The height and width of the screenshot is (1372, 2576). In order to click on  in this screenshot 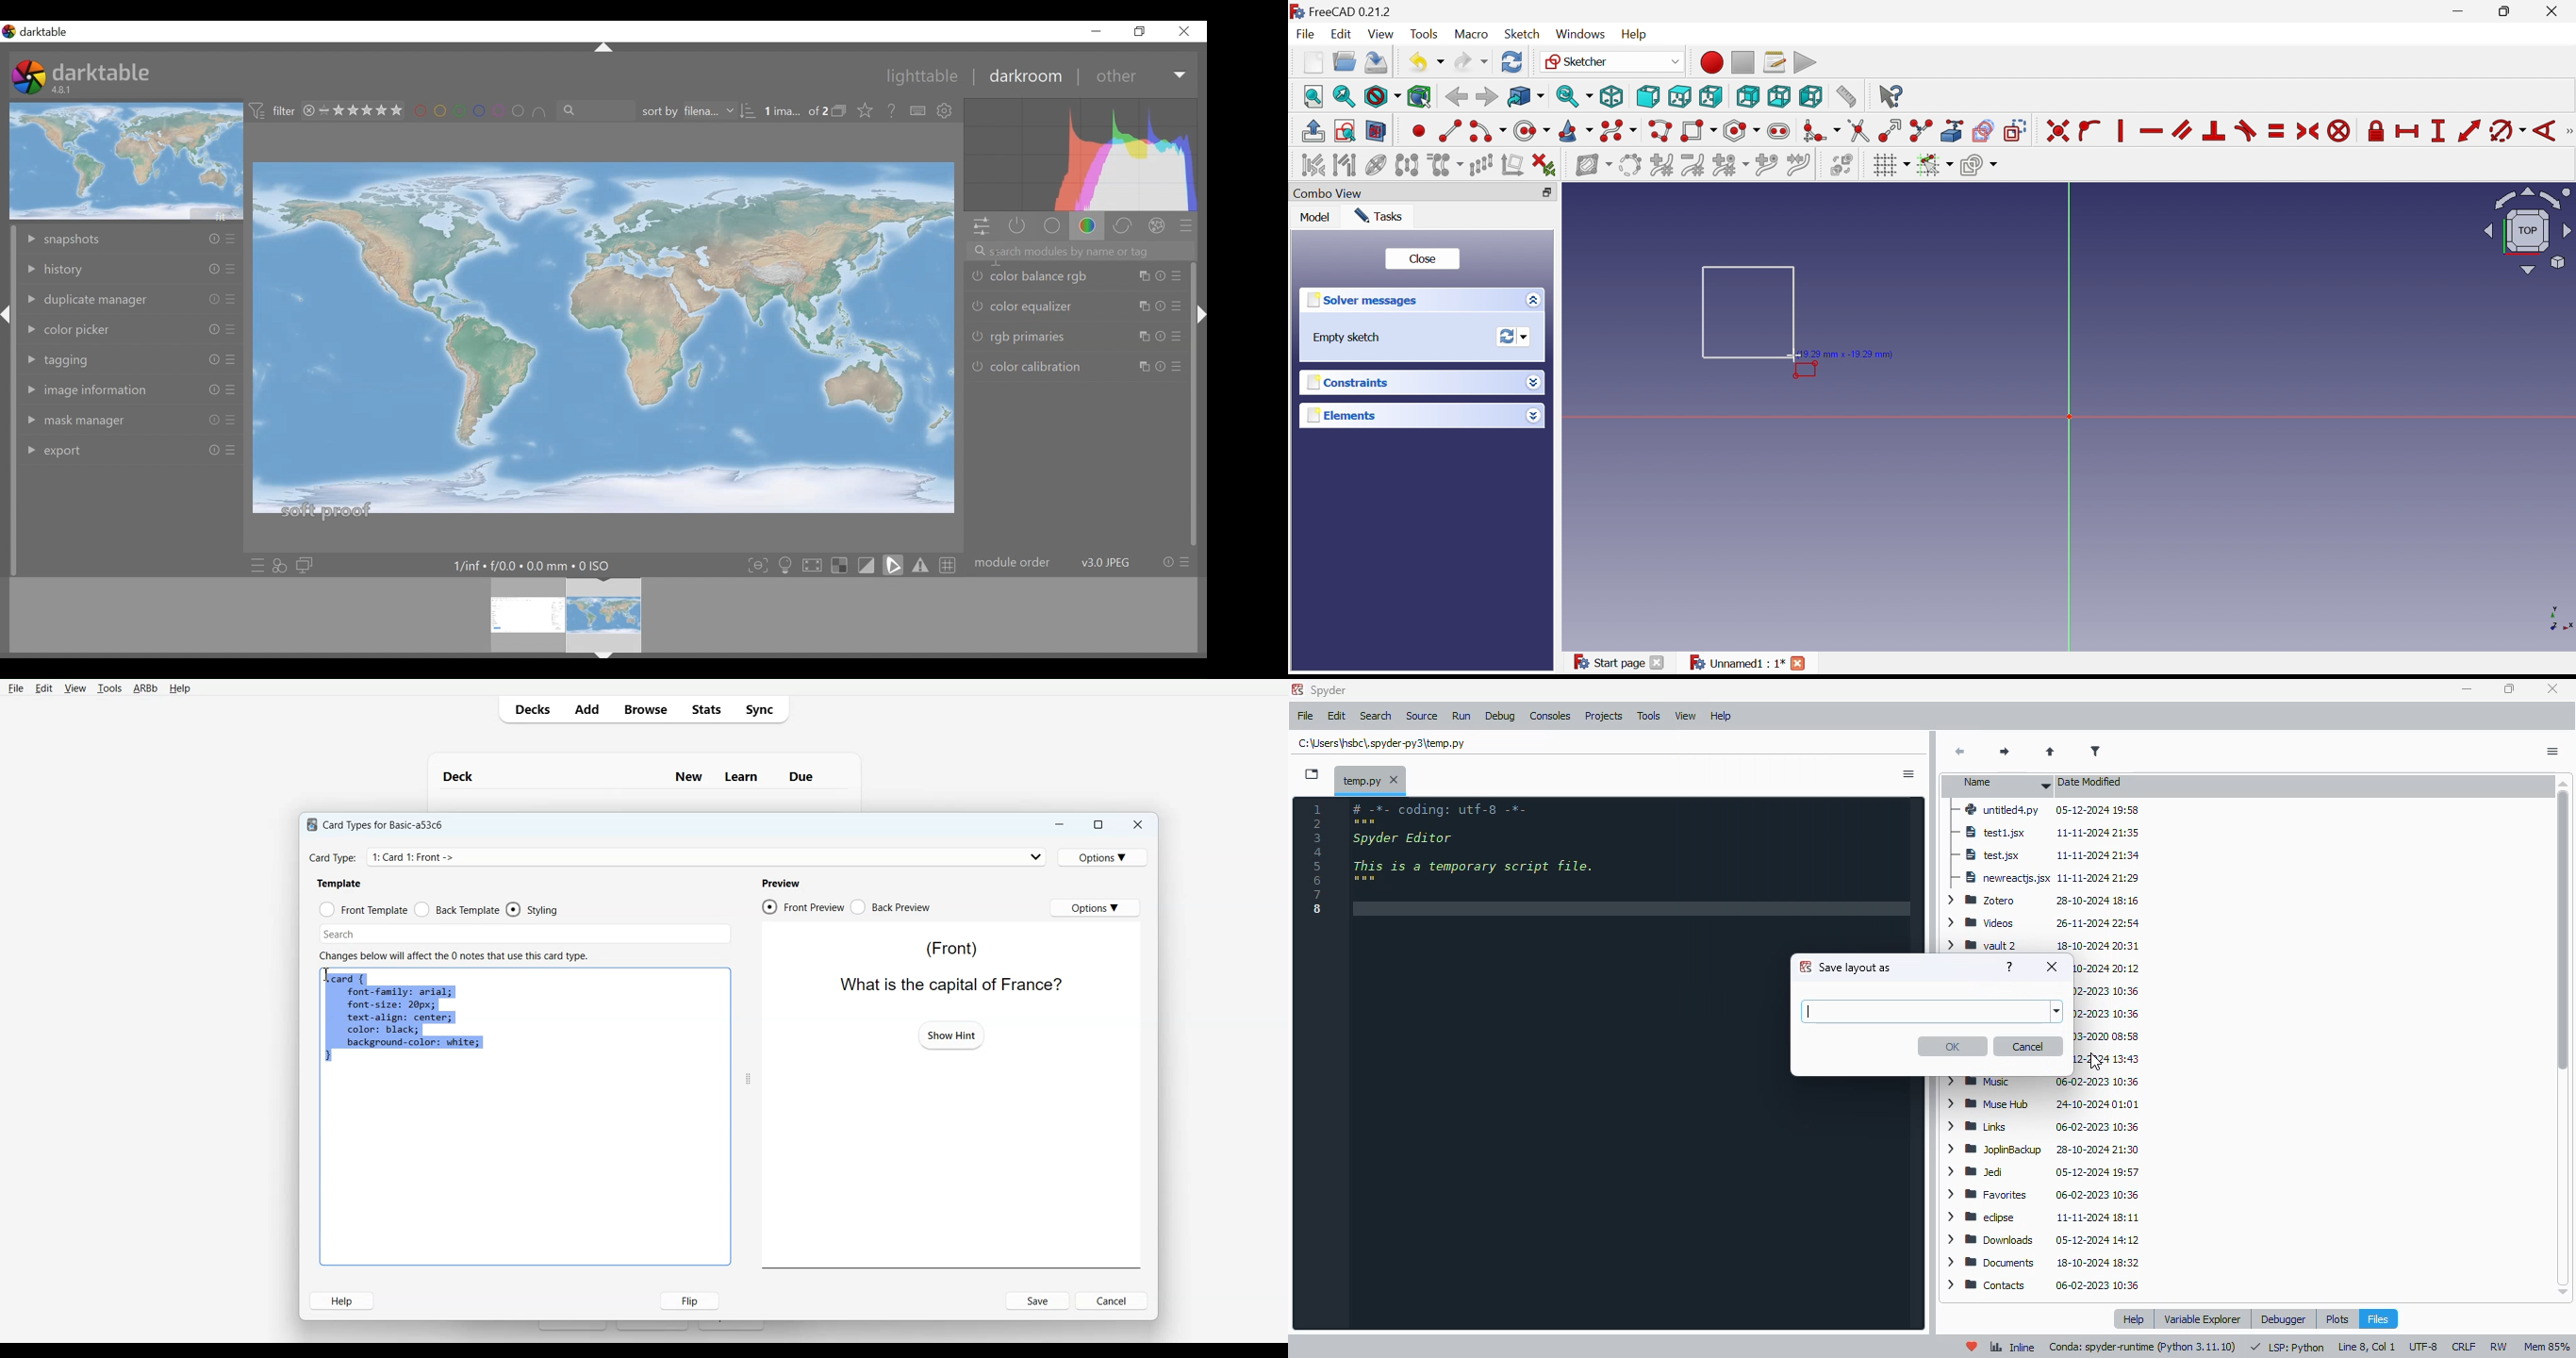, I will do `click(1148, 337)`.